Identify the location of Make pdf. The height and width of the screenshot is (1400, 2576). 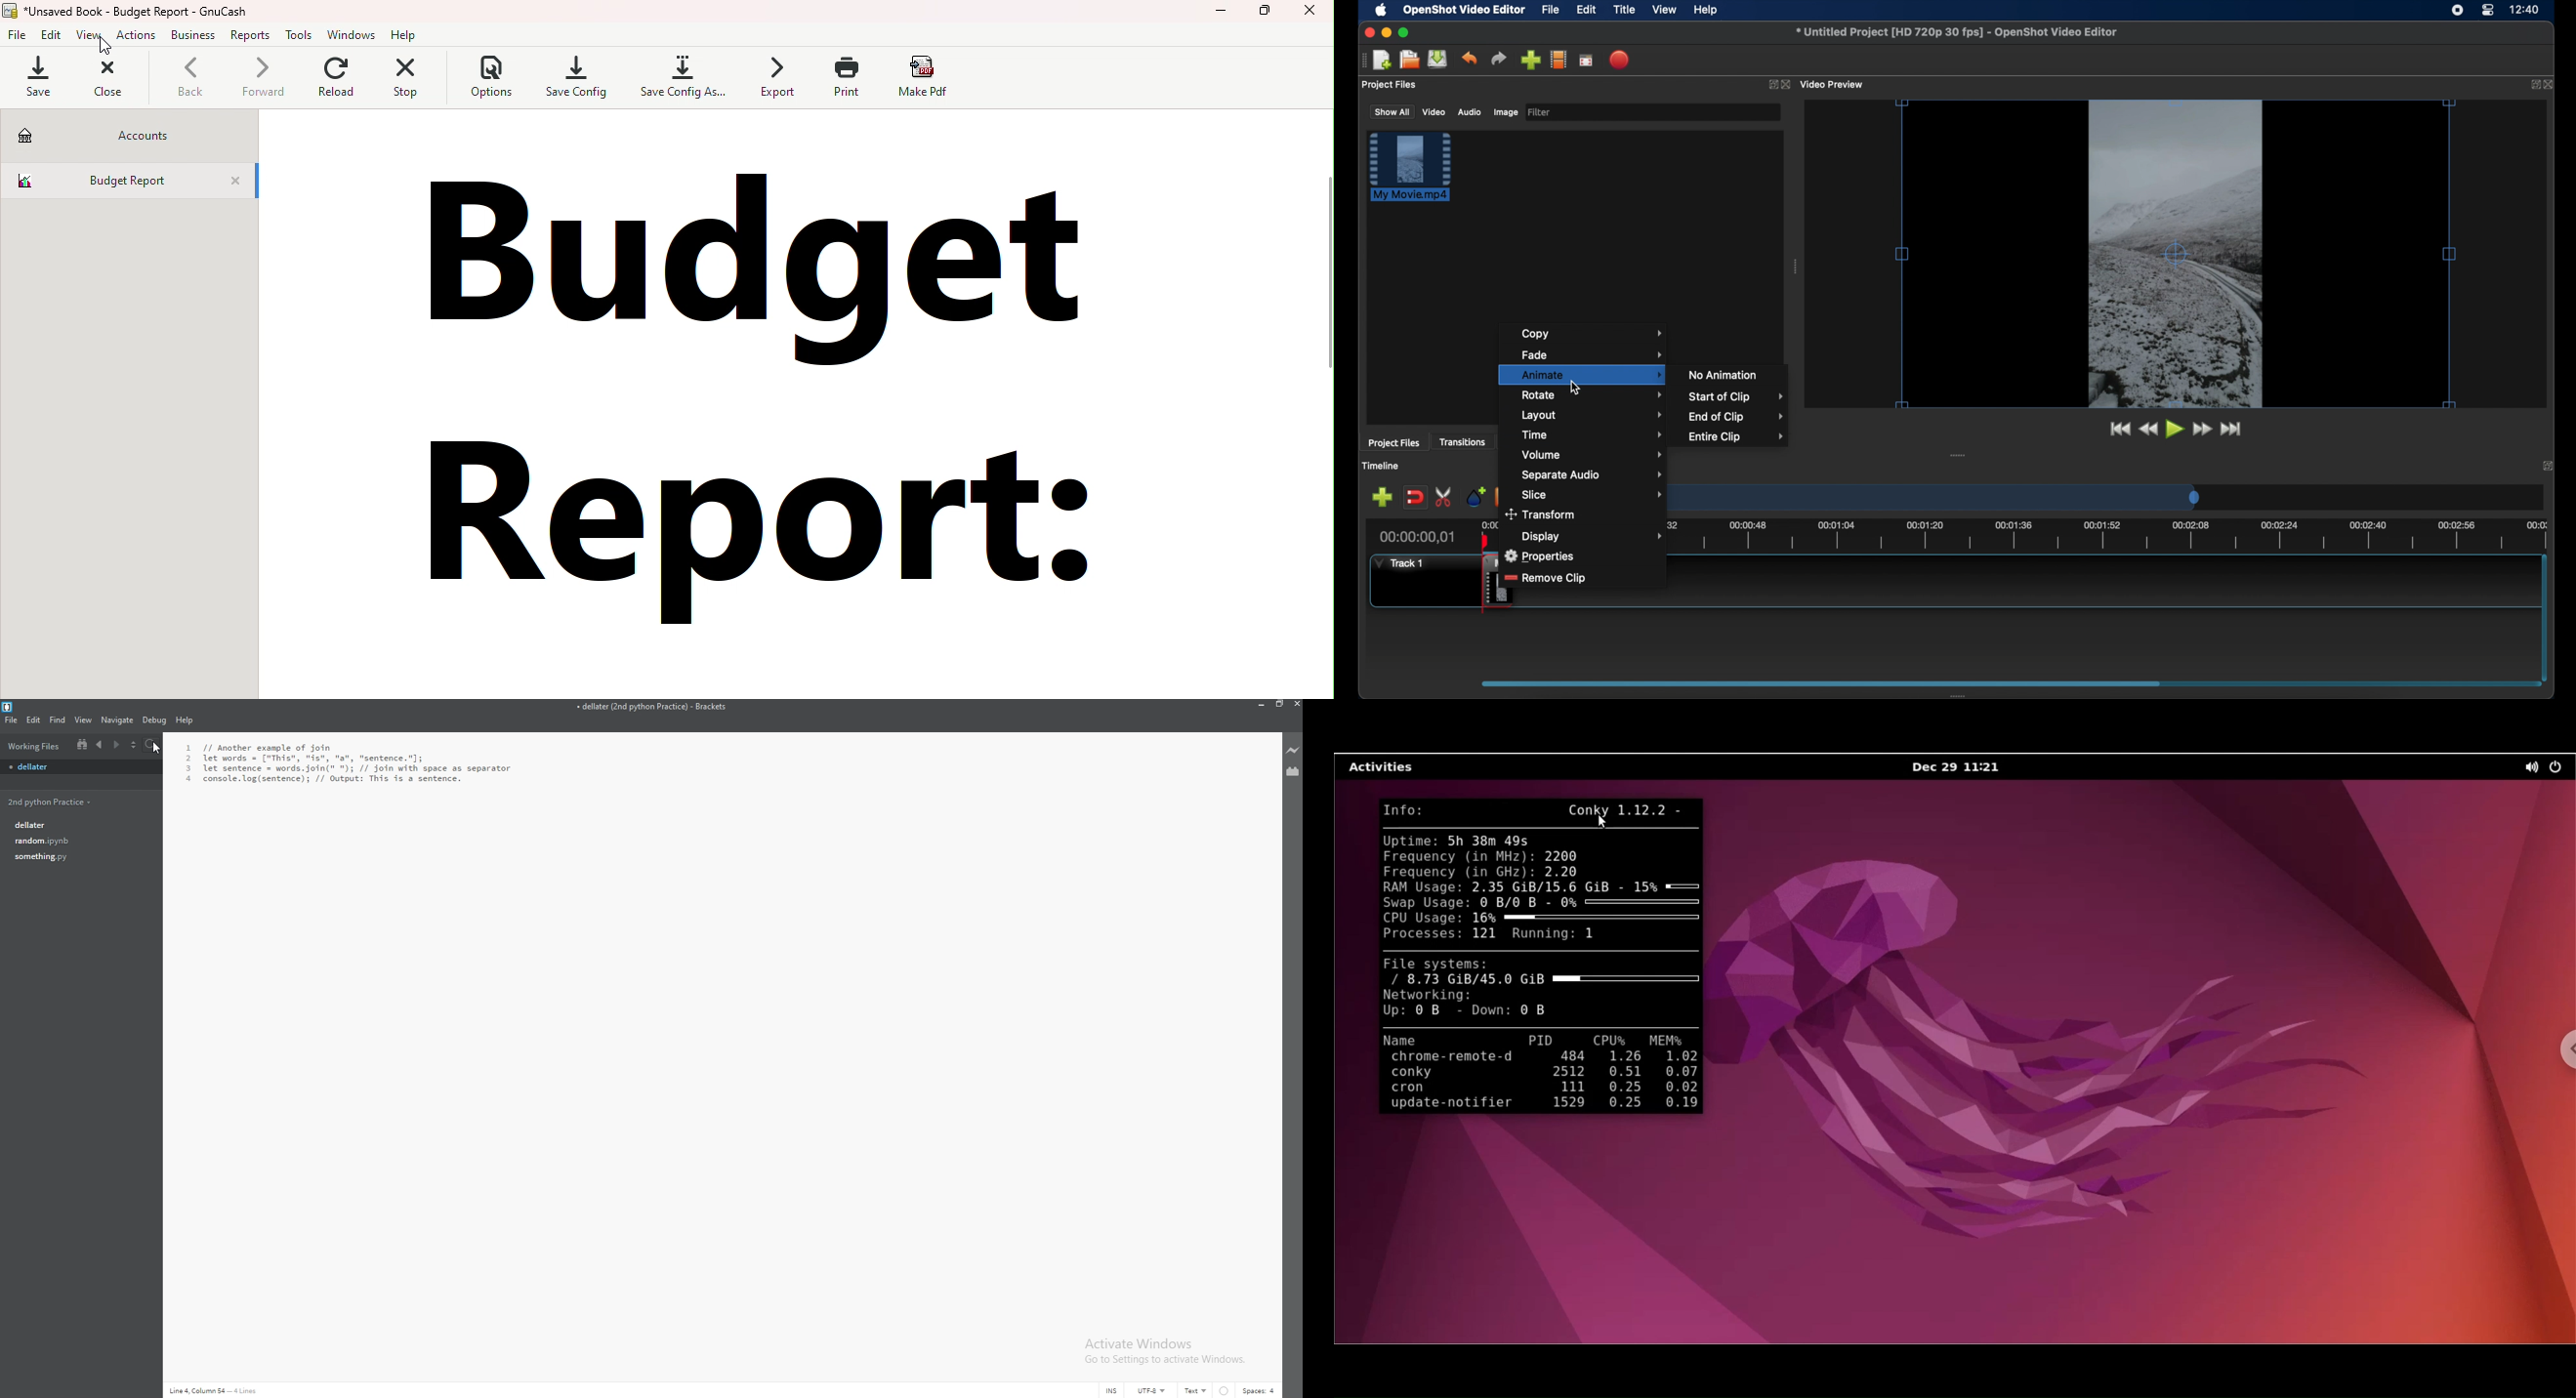
(924, 77).